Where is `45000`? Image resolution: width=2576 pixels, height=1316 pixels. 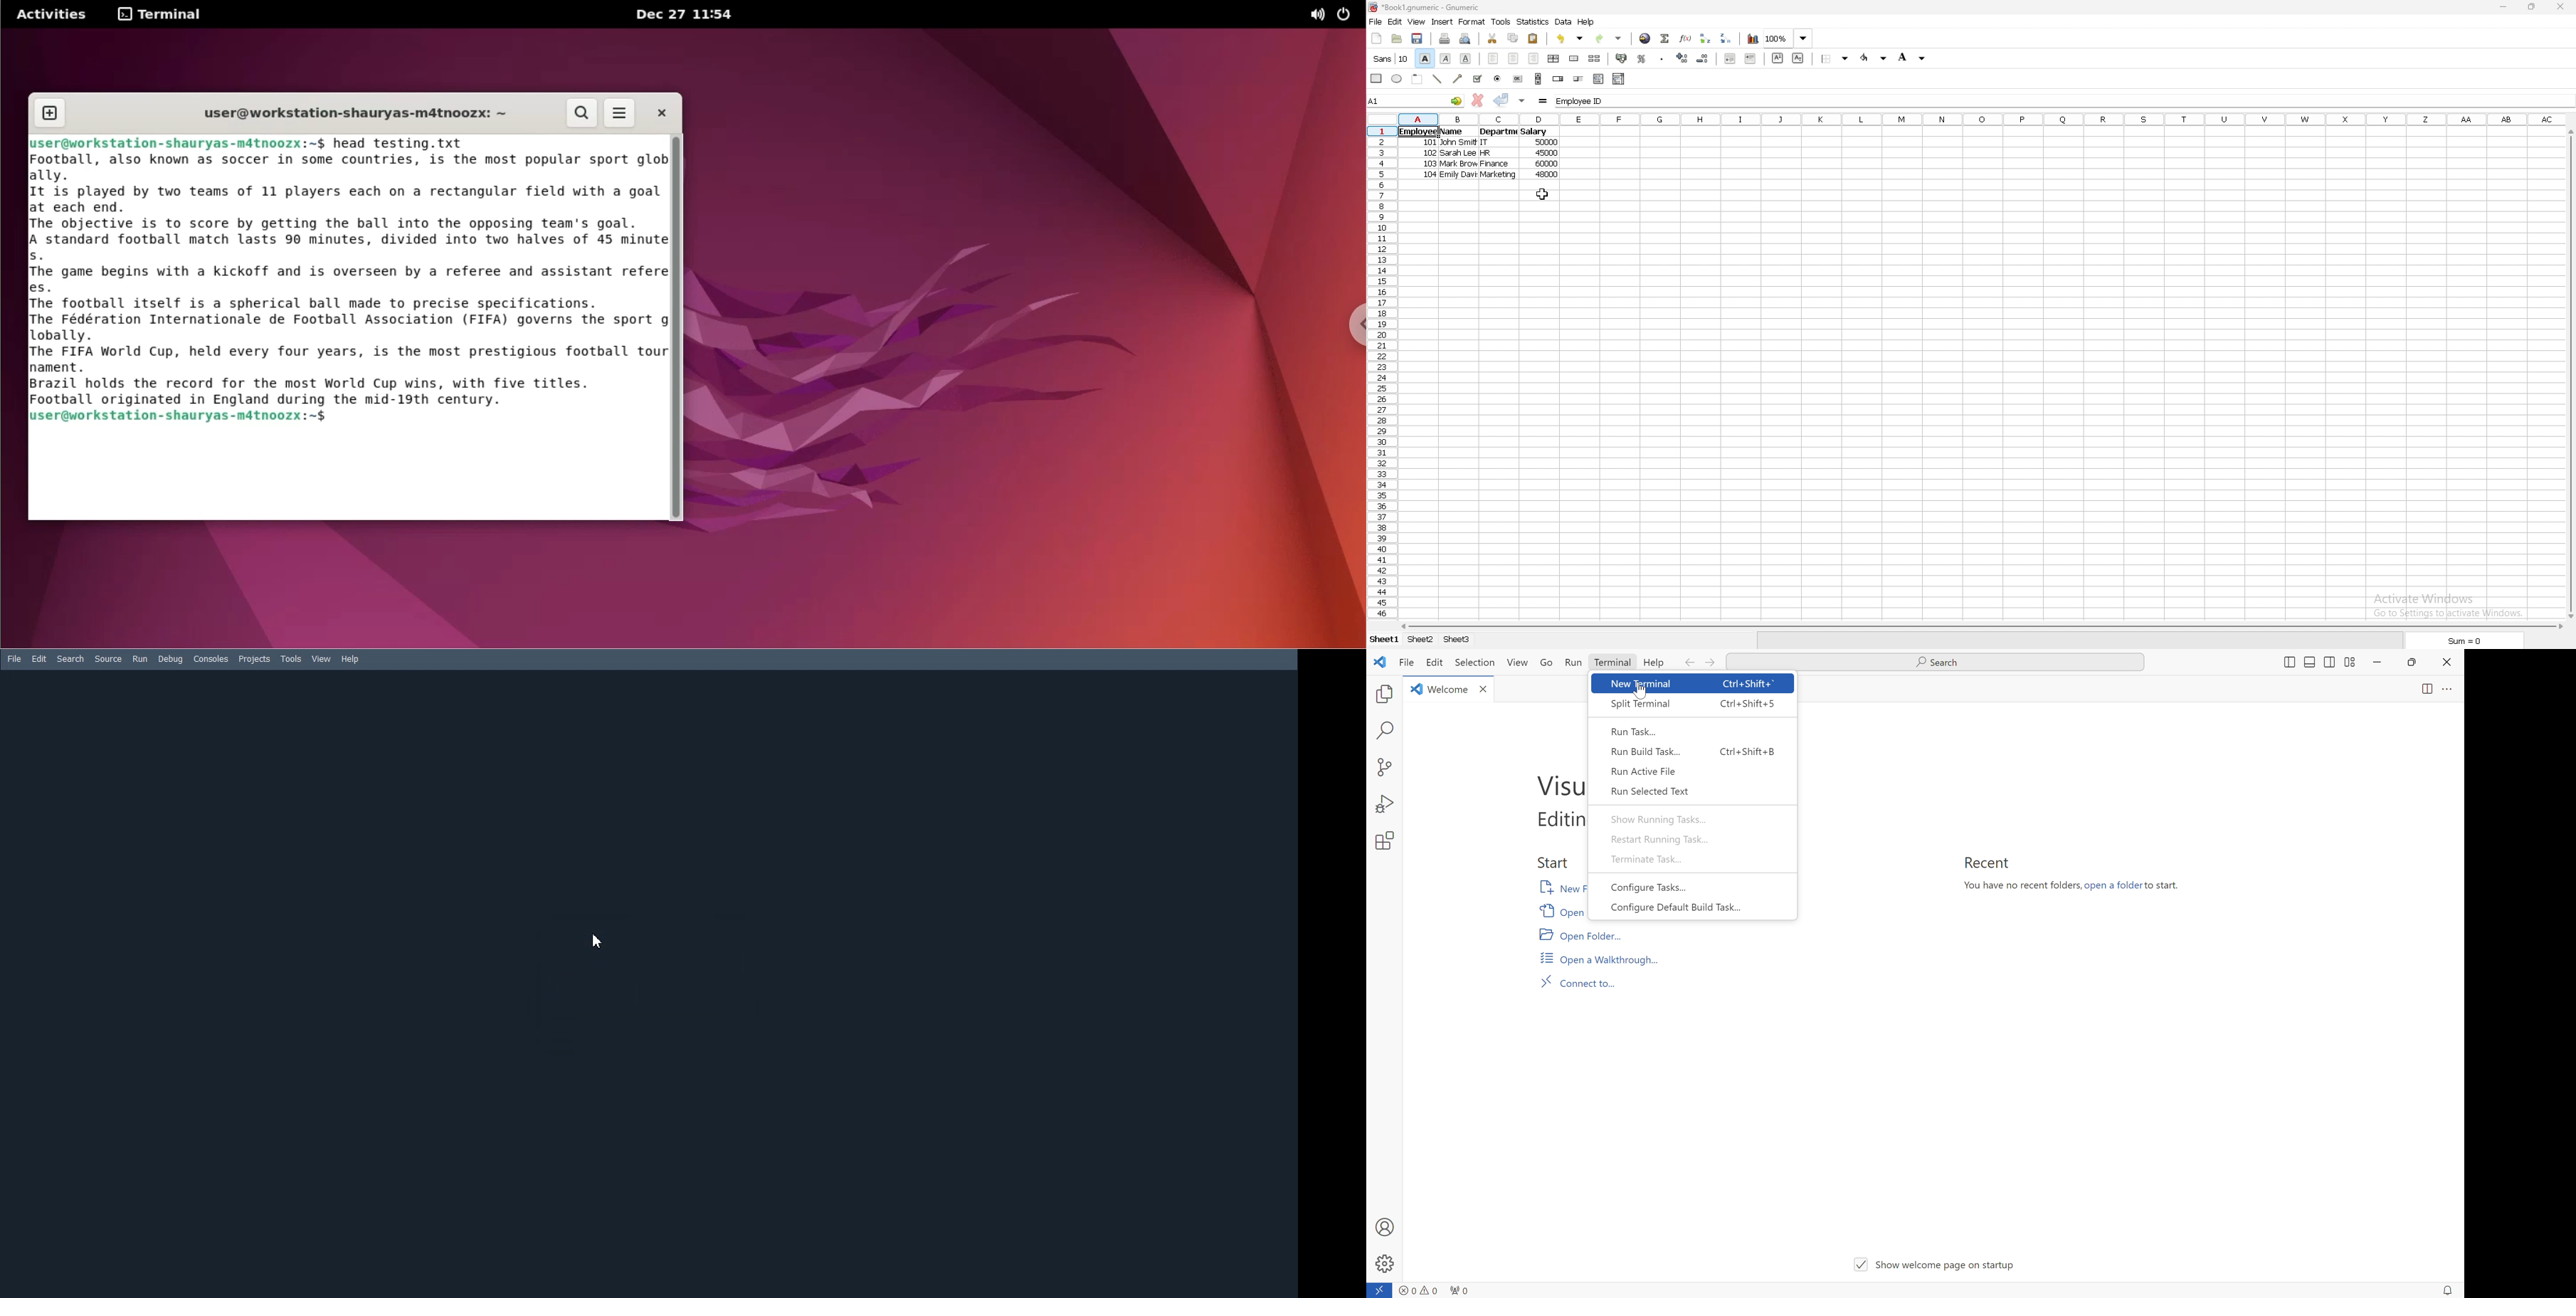
45000 is located at coordinates (1548, 154).